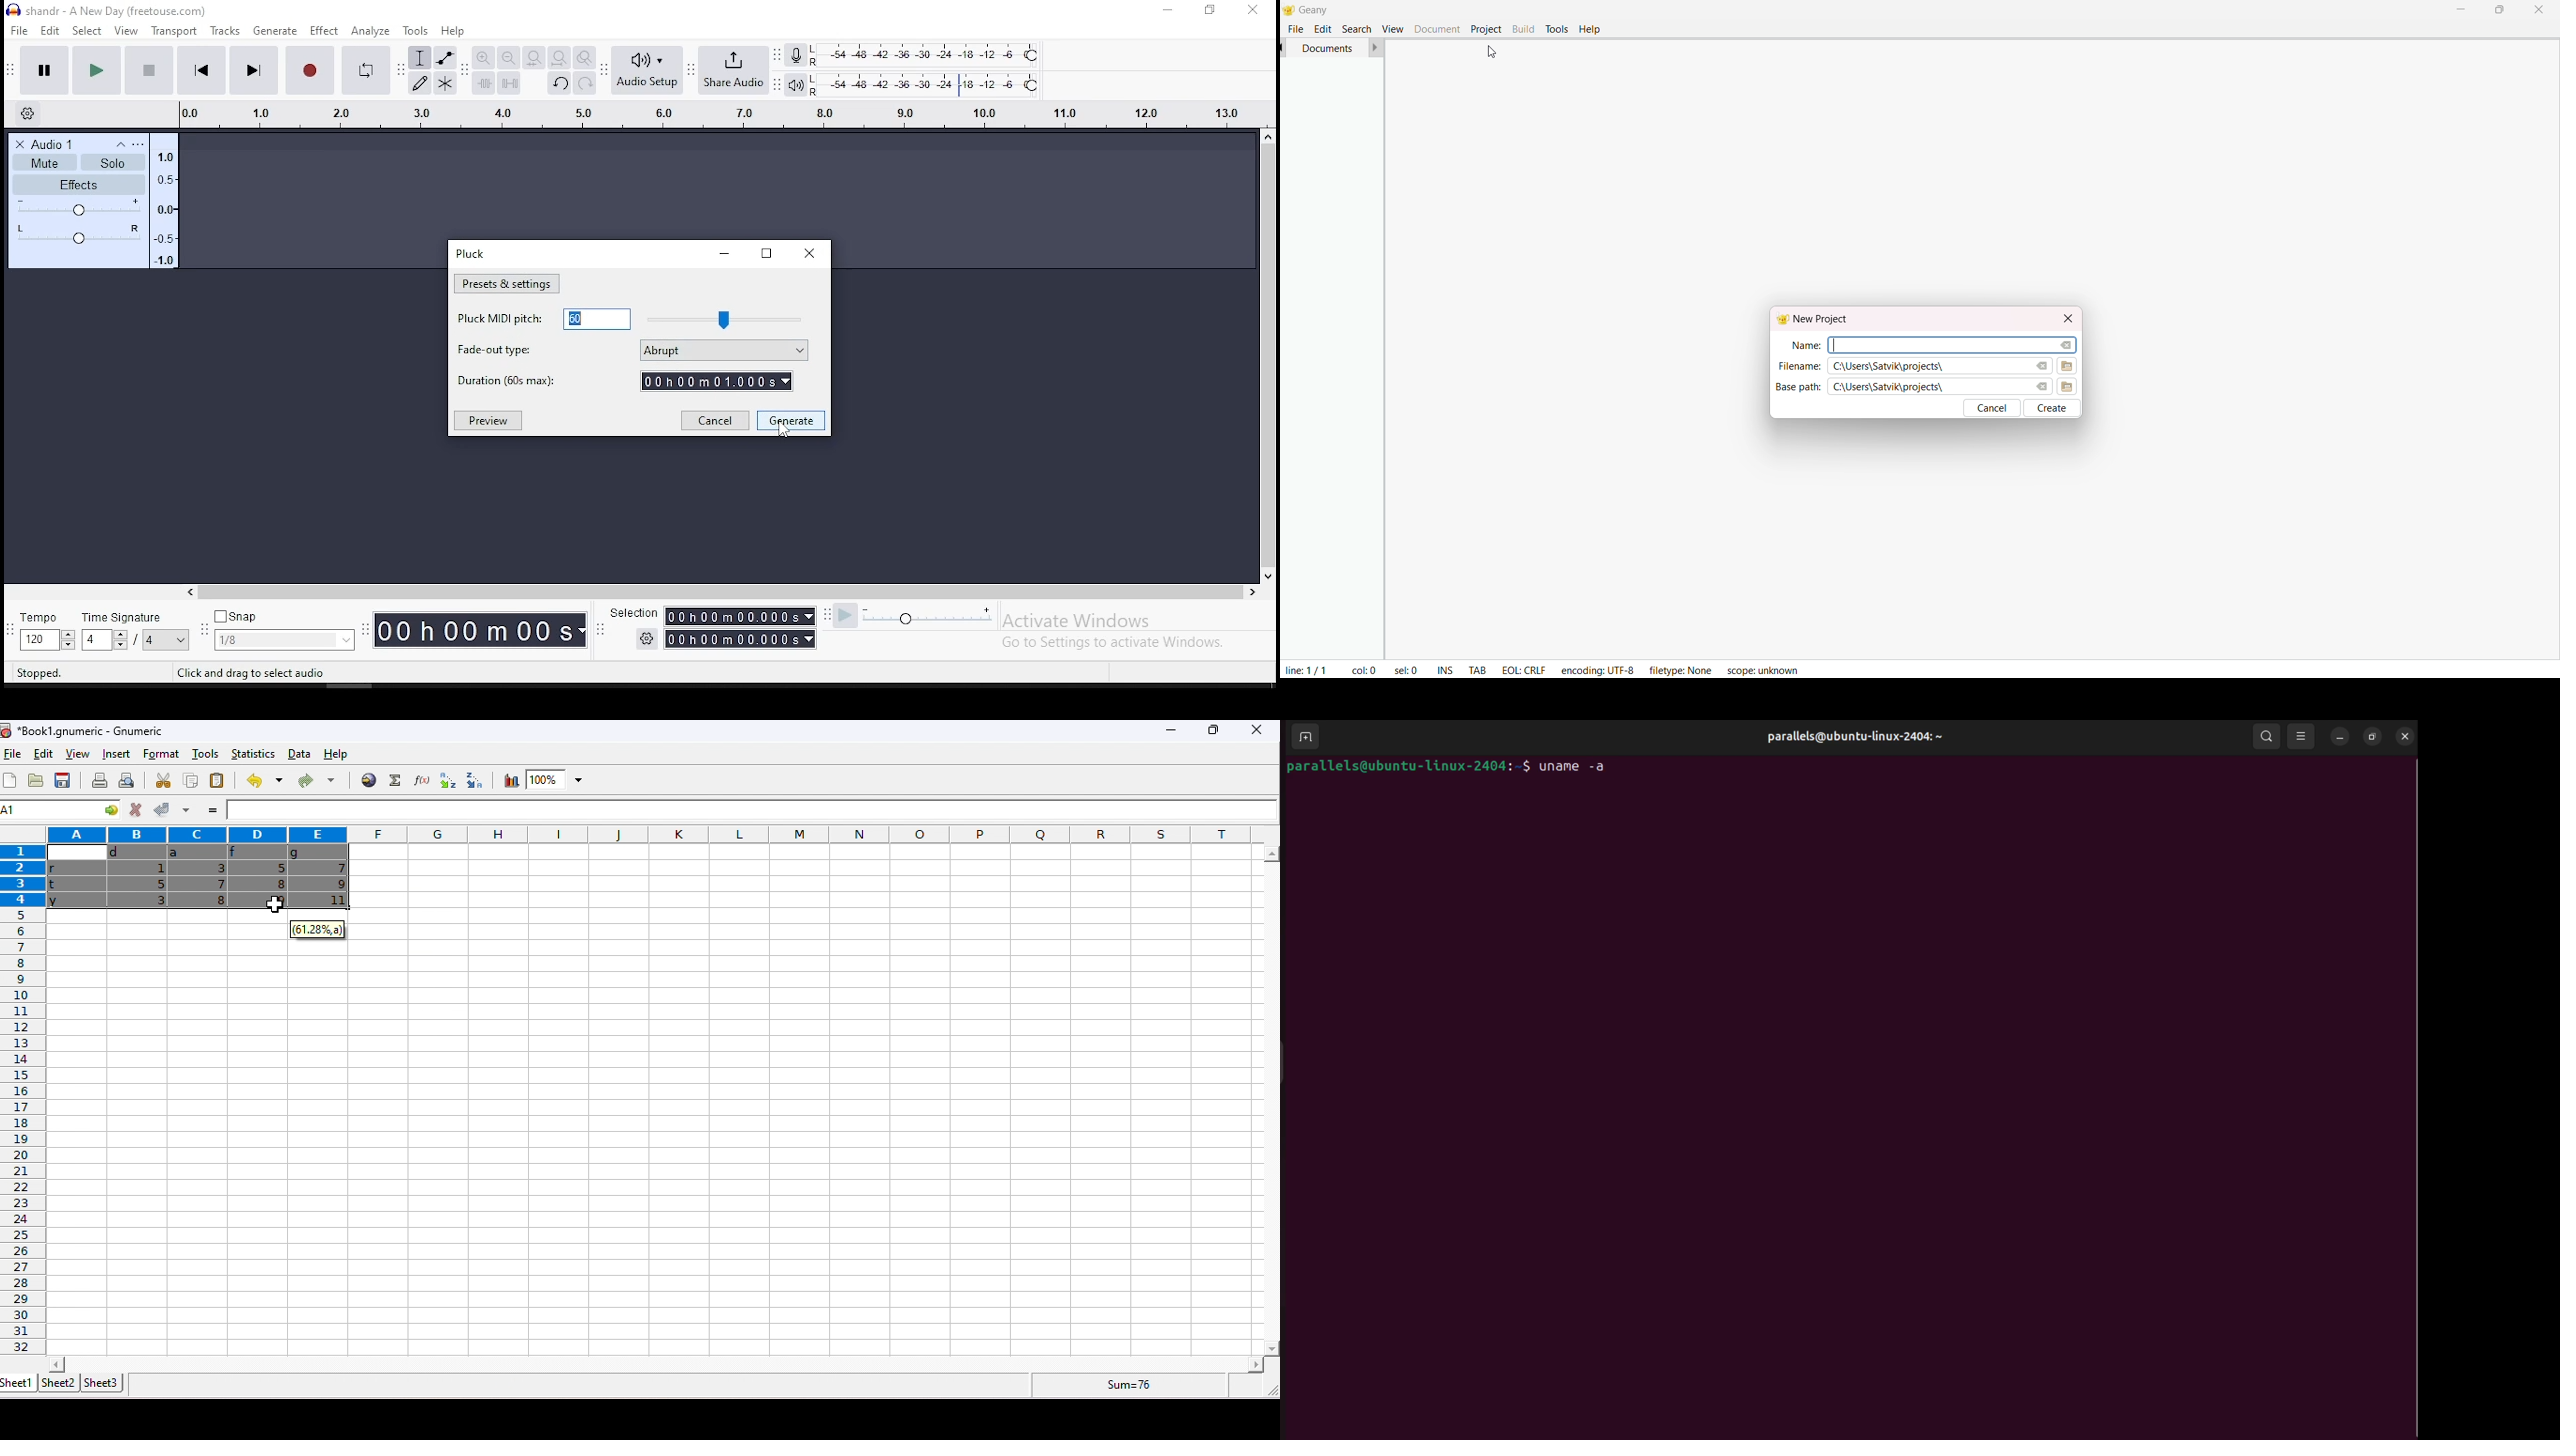 The image size is (2576, 1456). I want to click on file, so click(13, 755).